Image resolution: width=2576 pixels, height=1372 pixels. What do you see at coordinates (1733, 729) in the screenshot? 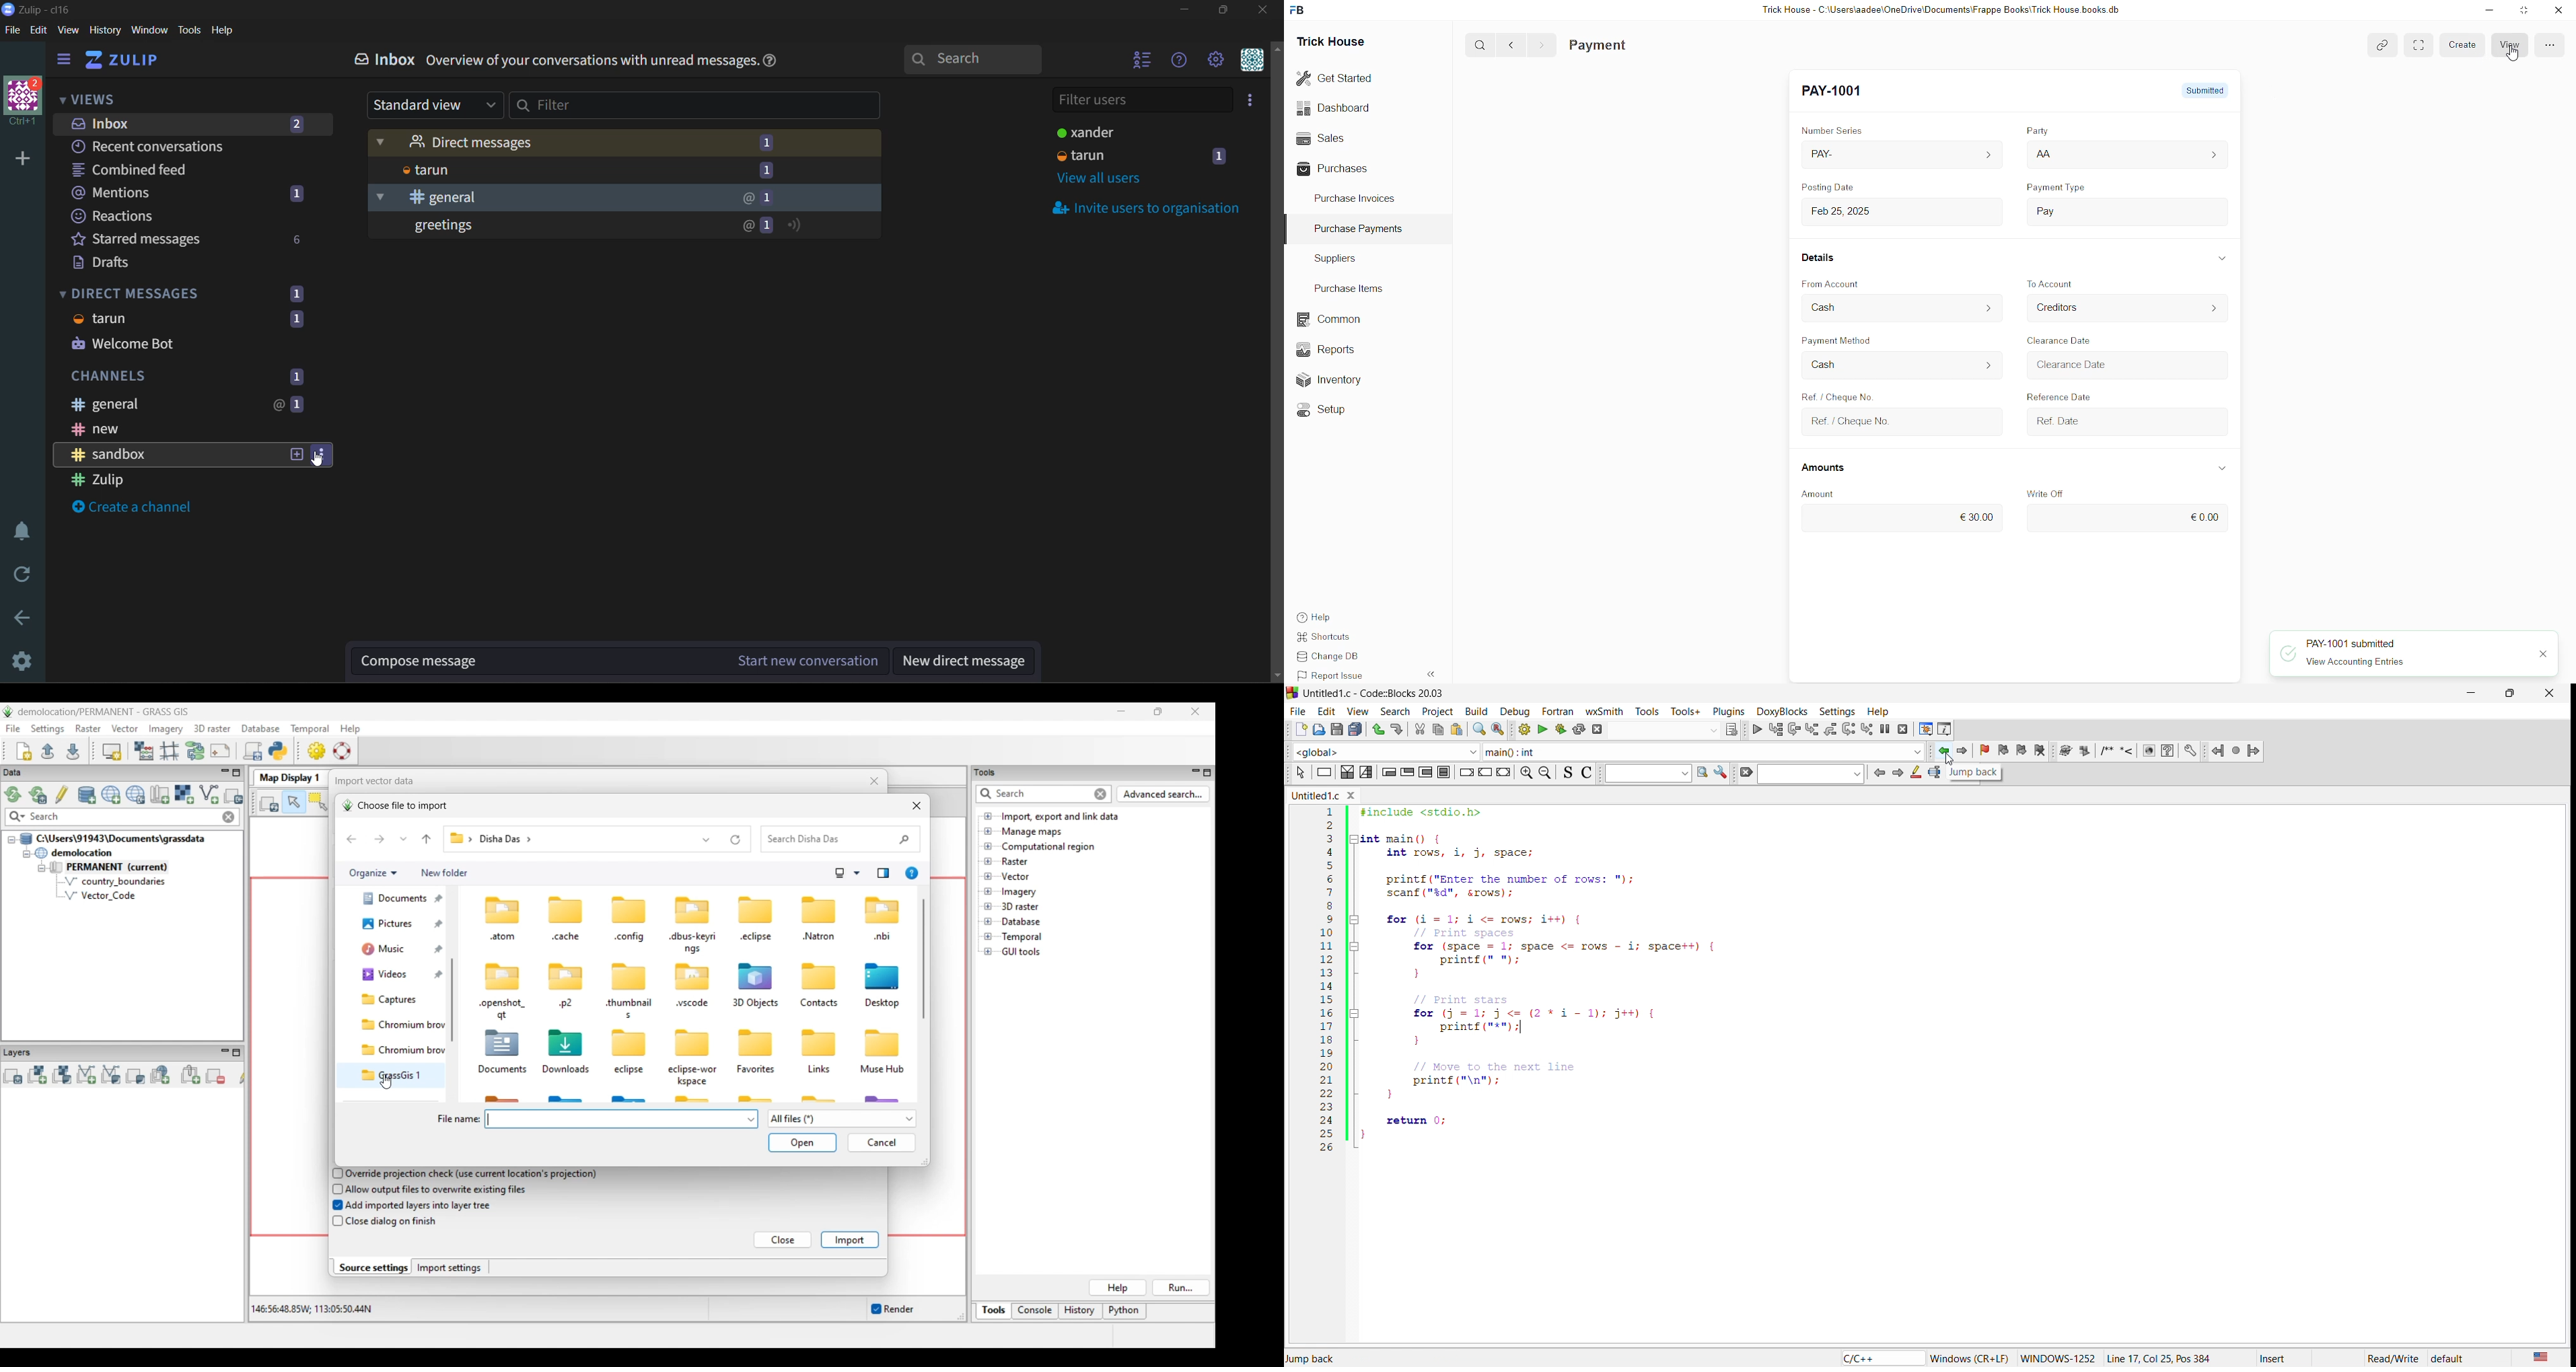
I see `icons` at bounding box center [1733, 729].